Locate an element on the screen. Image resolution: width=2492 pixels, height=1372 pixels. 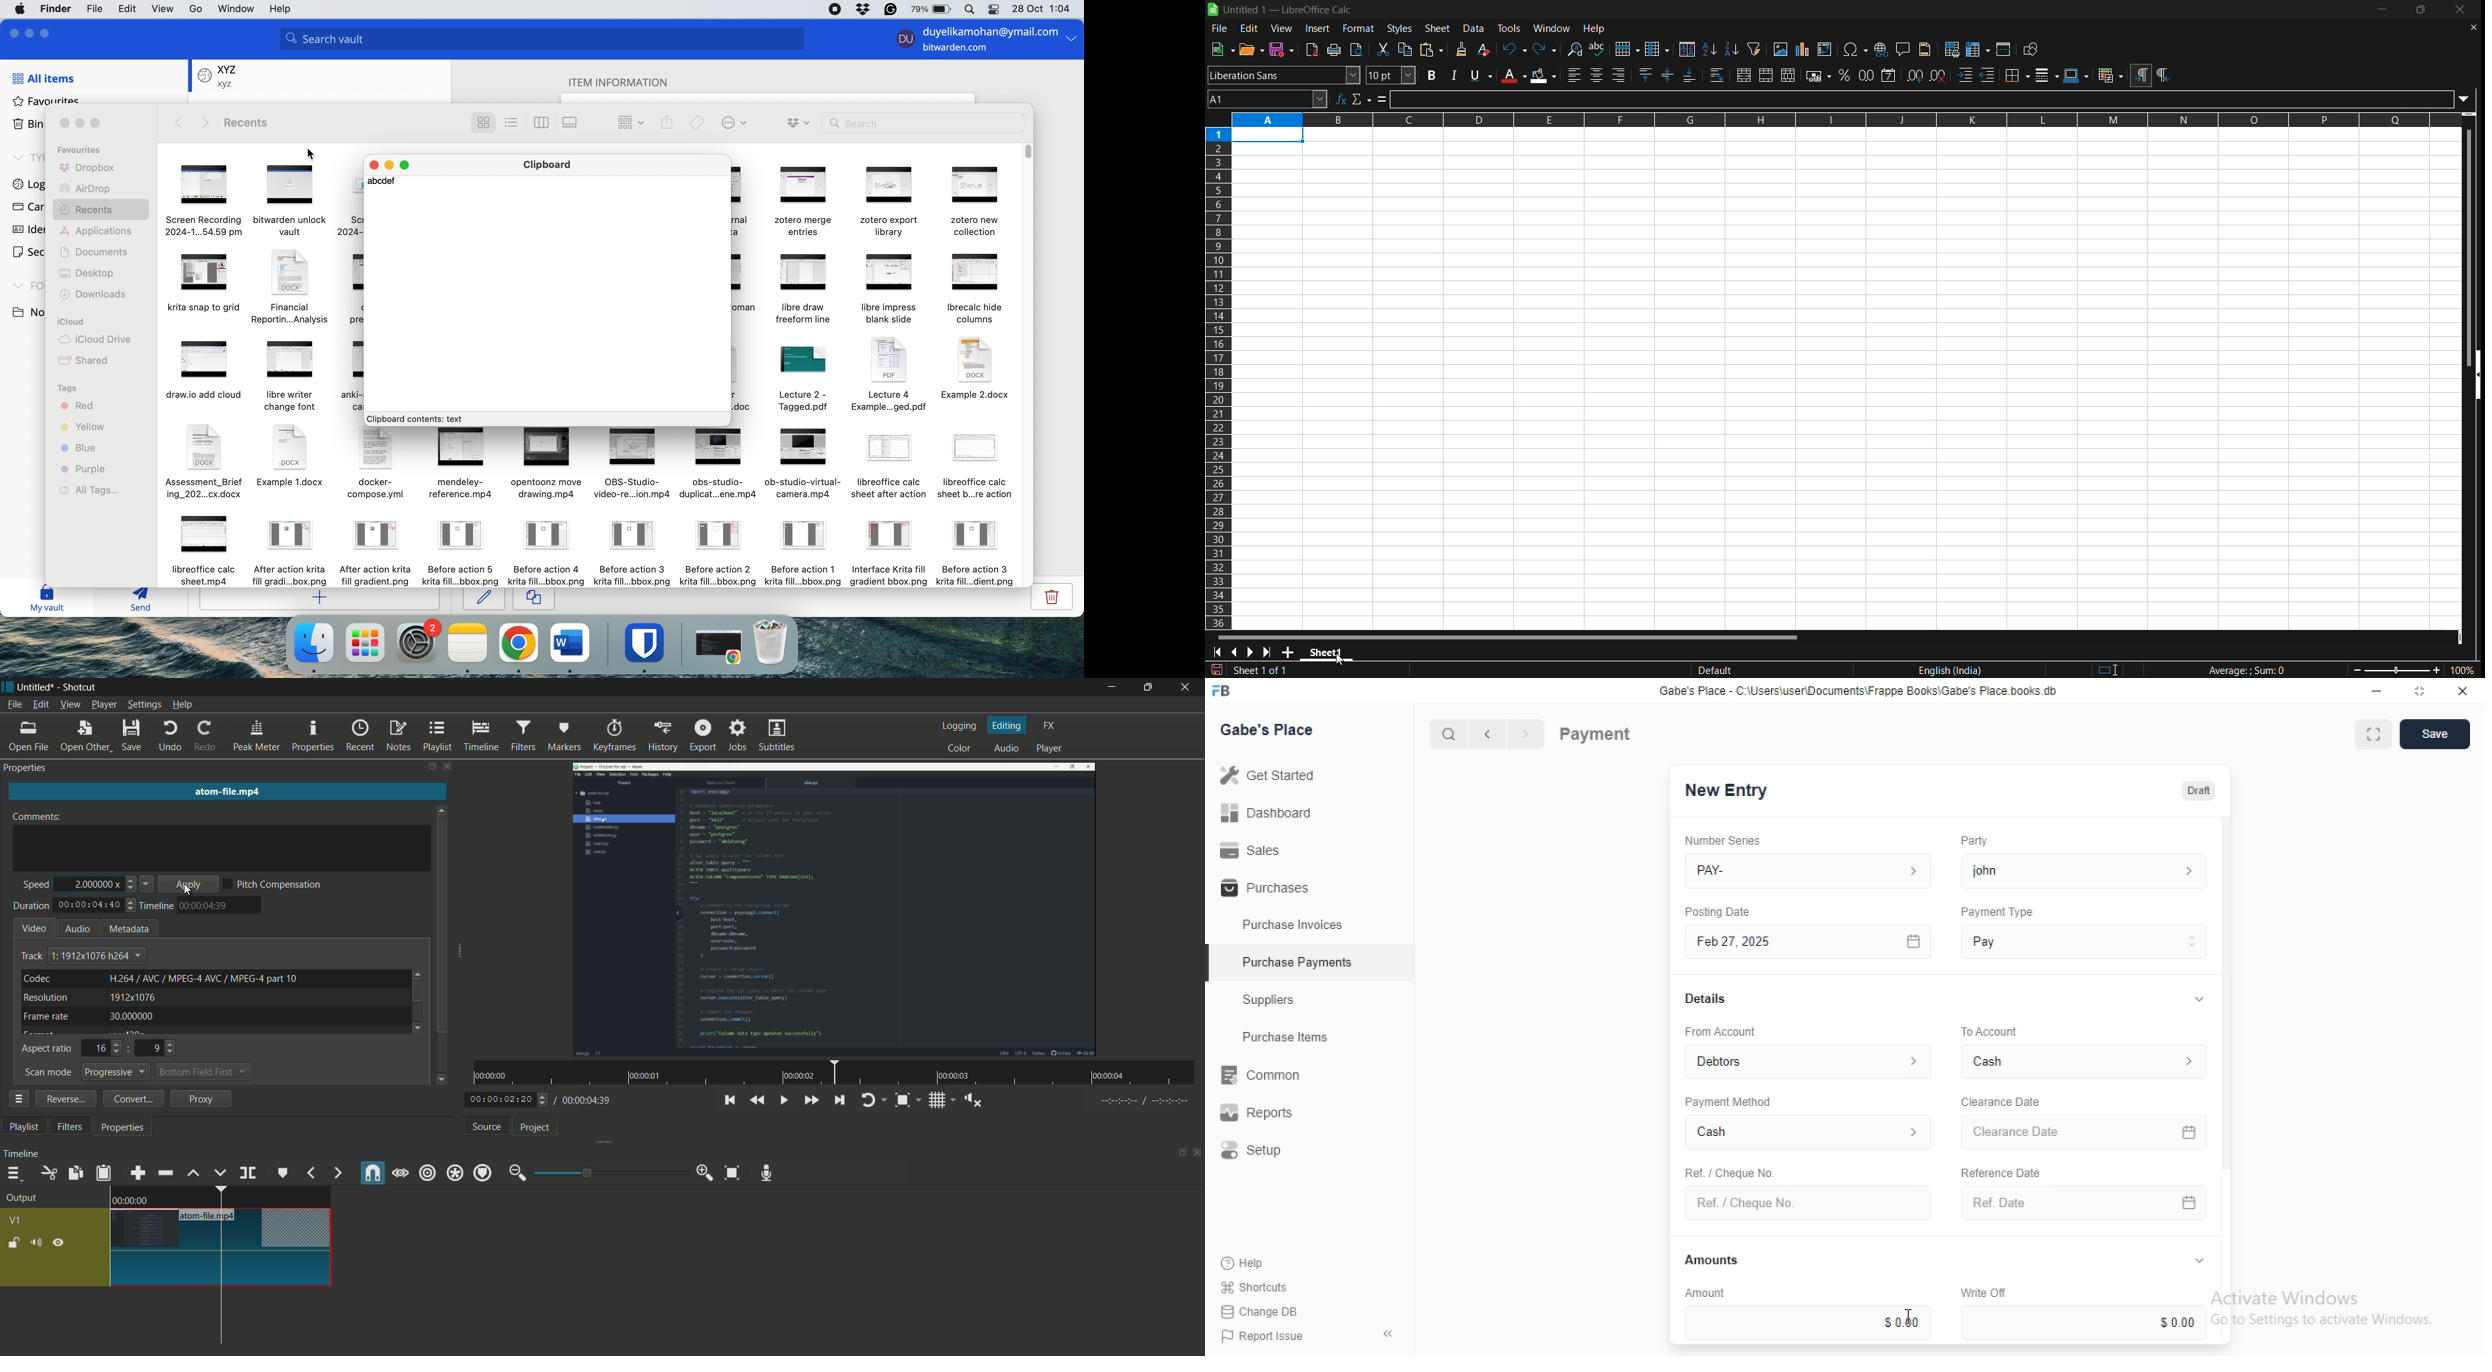
Clearance Date is located at coordinates (2087, 1133).